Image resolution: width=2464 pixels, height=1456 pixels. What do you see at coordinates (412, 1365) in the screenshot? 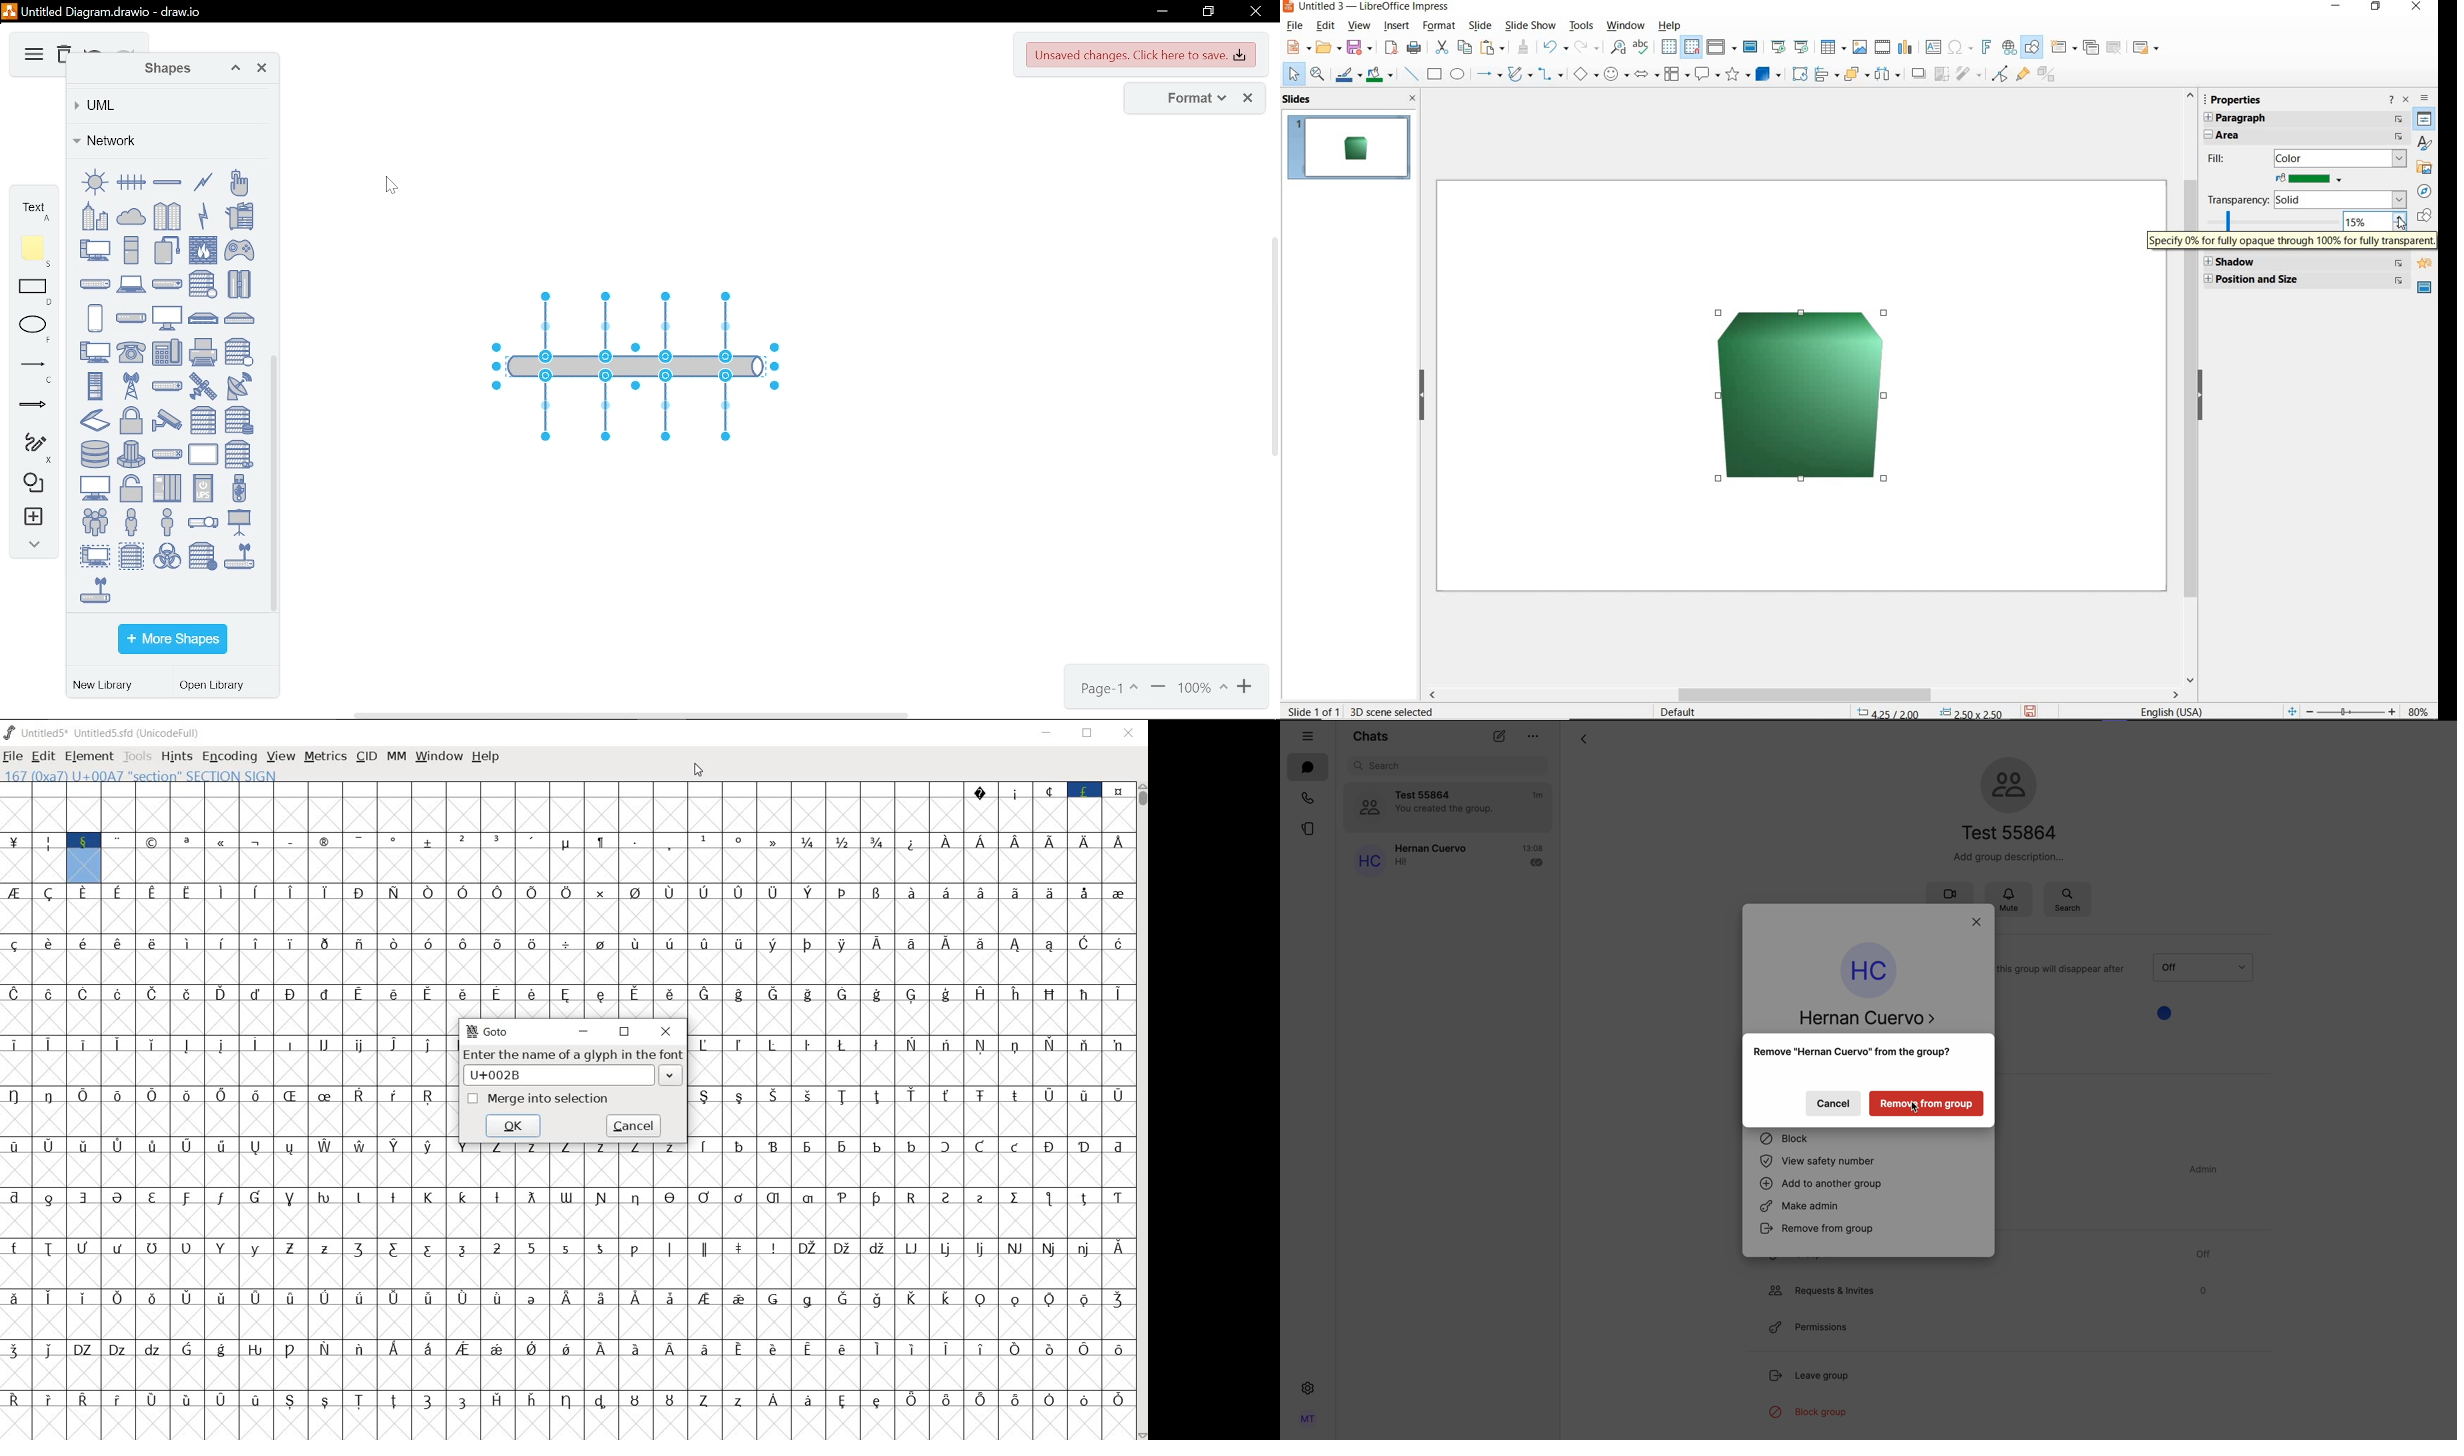
I see `Latin extended characters` at bounding box center [412, 1365].